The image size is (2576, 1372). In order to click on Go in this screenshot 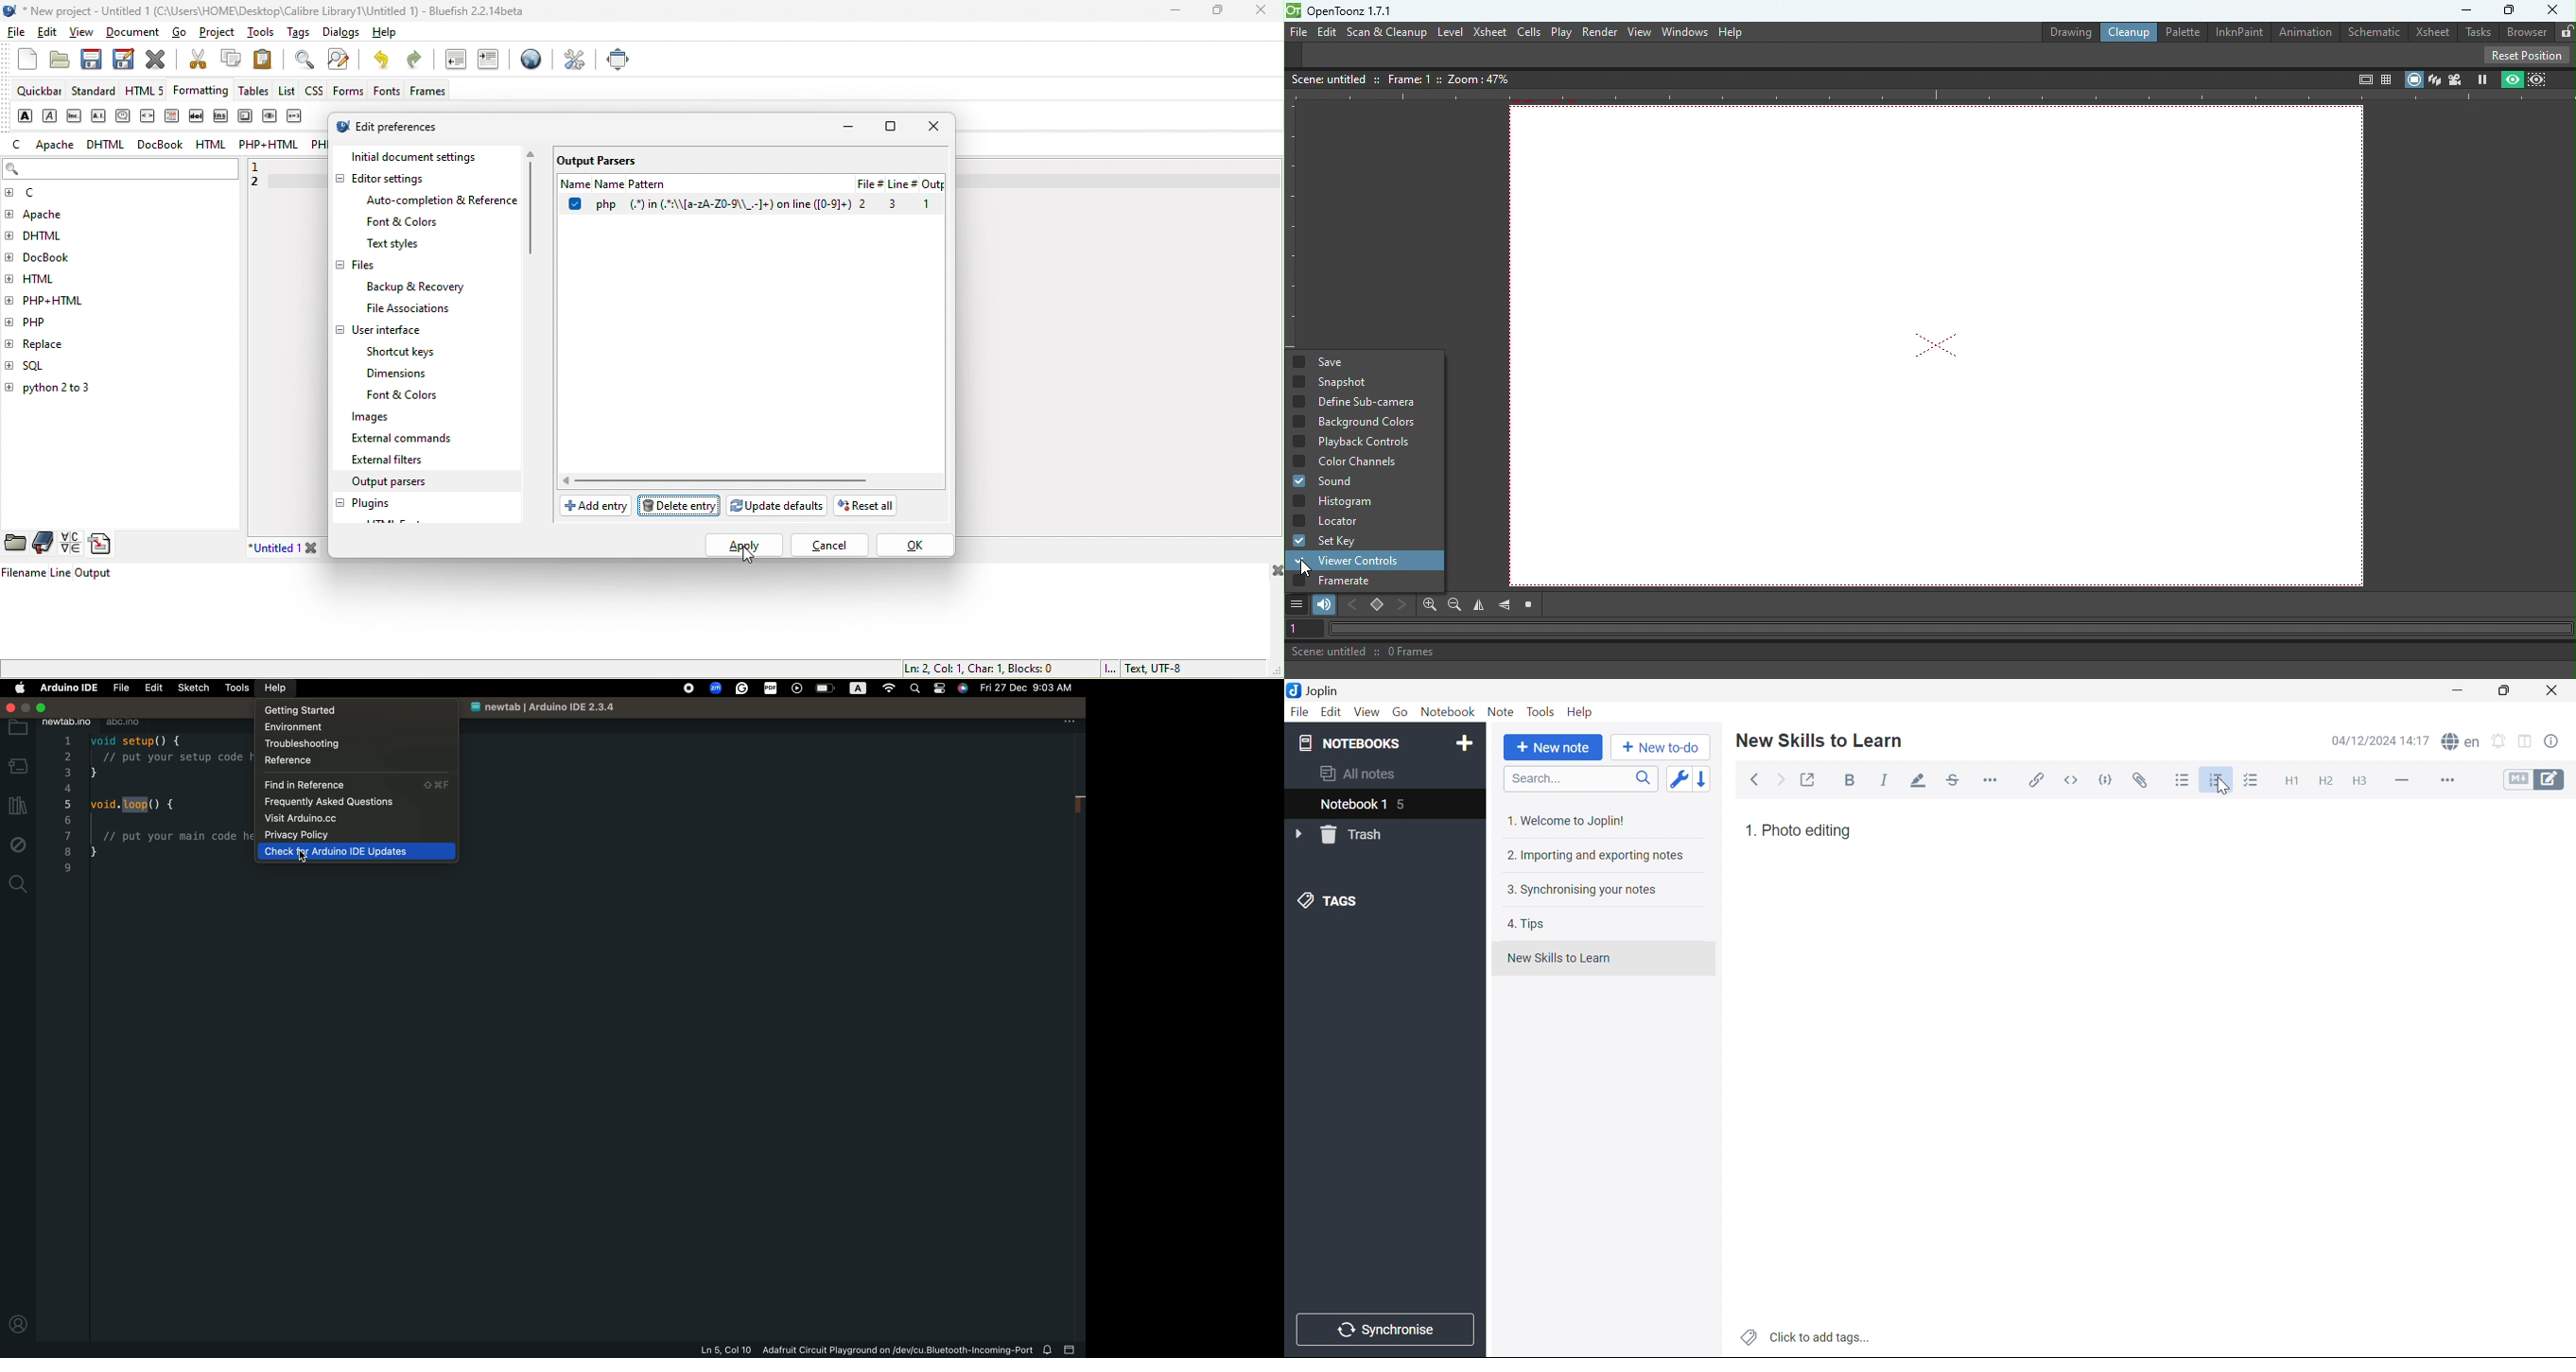, I will do `click(1400, 713)`.